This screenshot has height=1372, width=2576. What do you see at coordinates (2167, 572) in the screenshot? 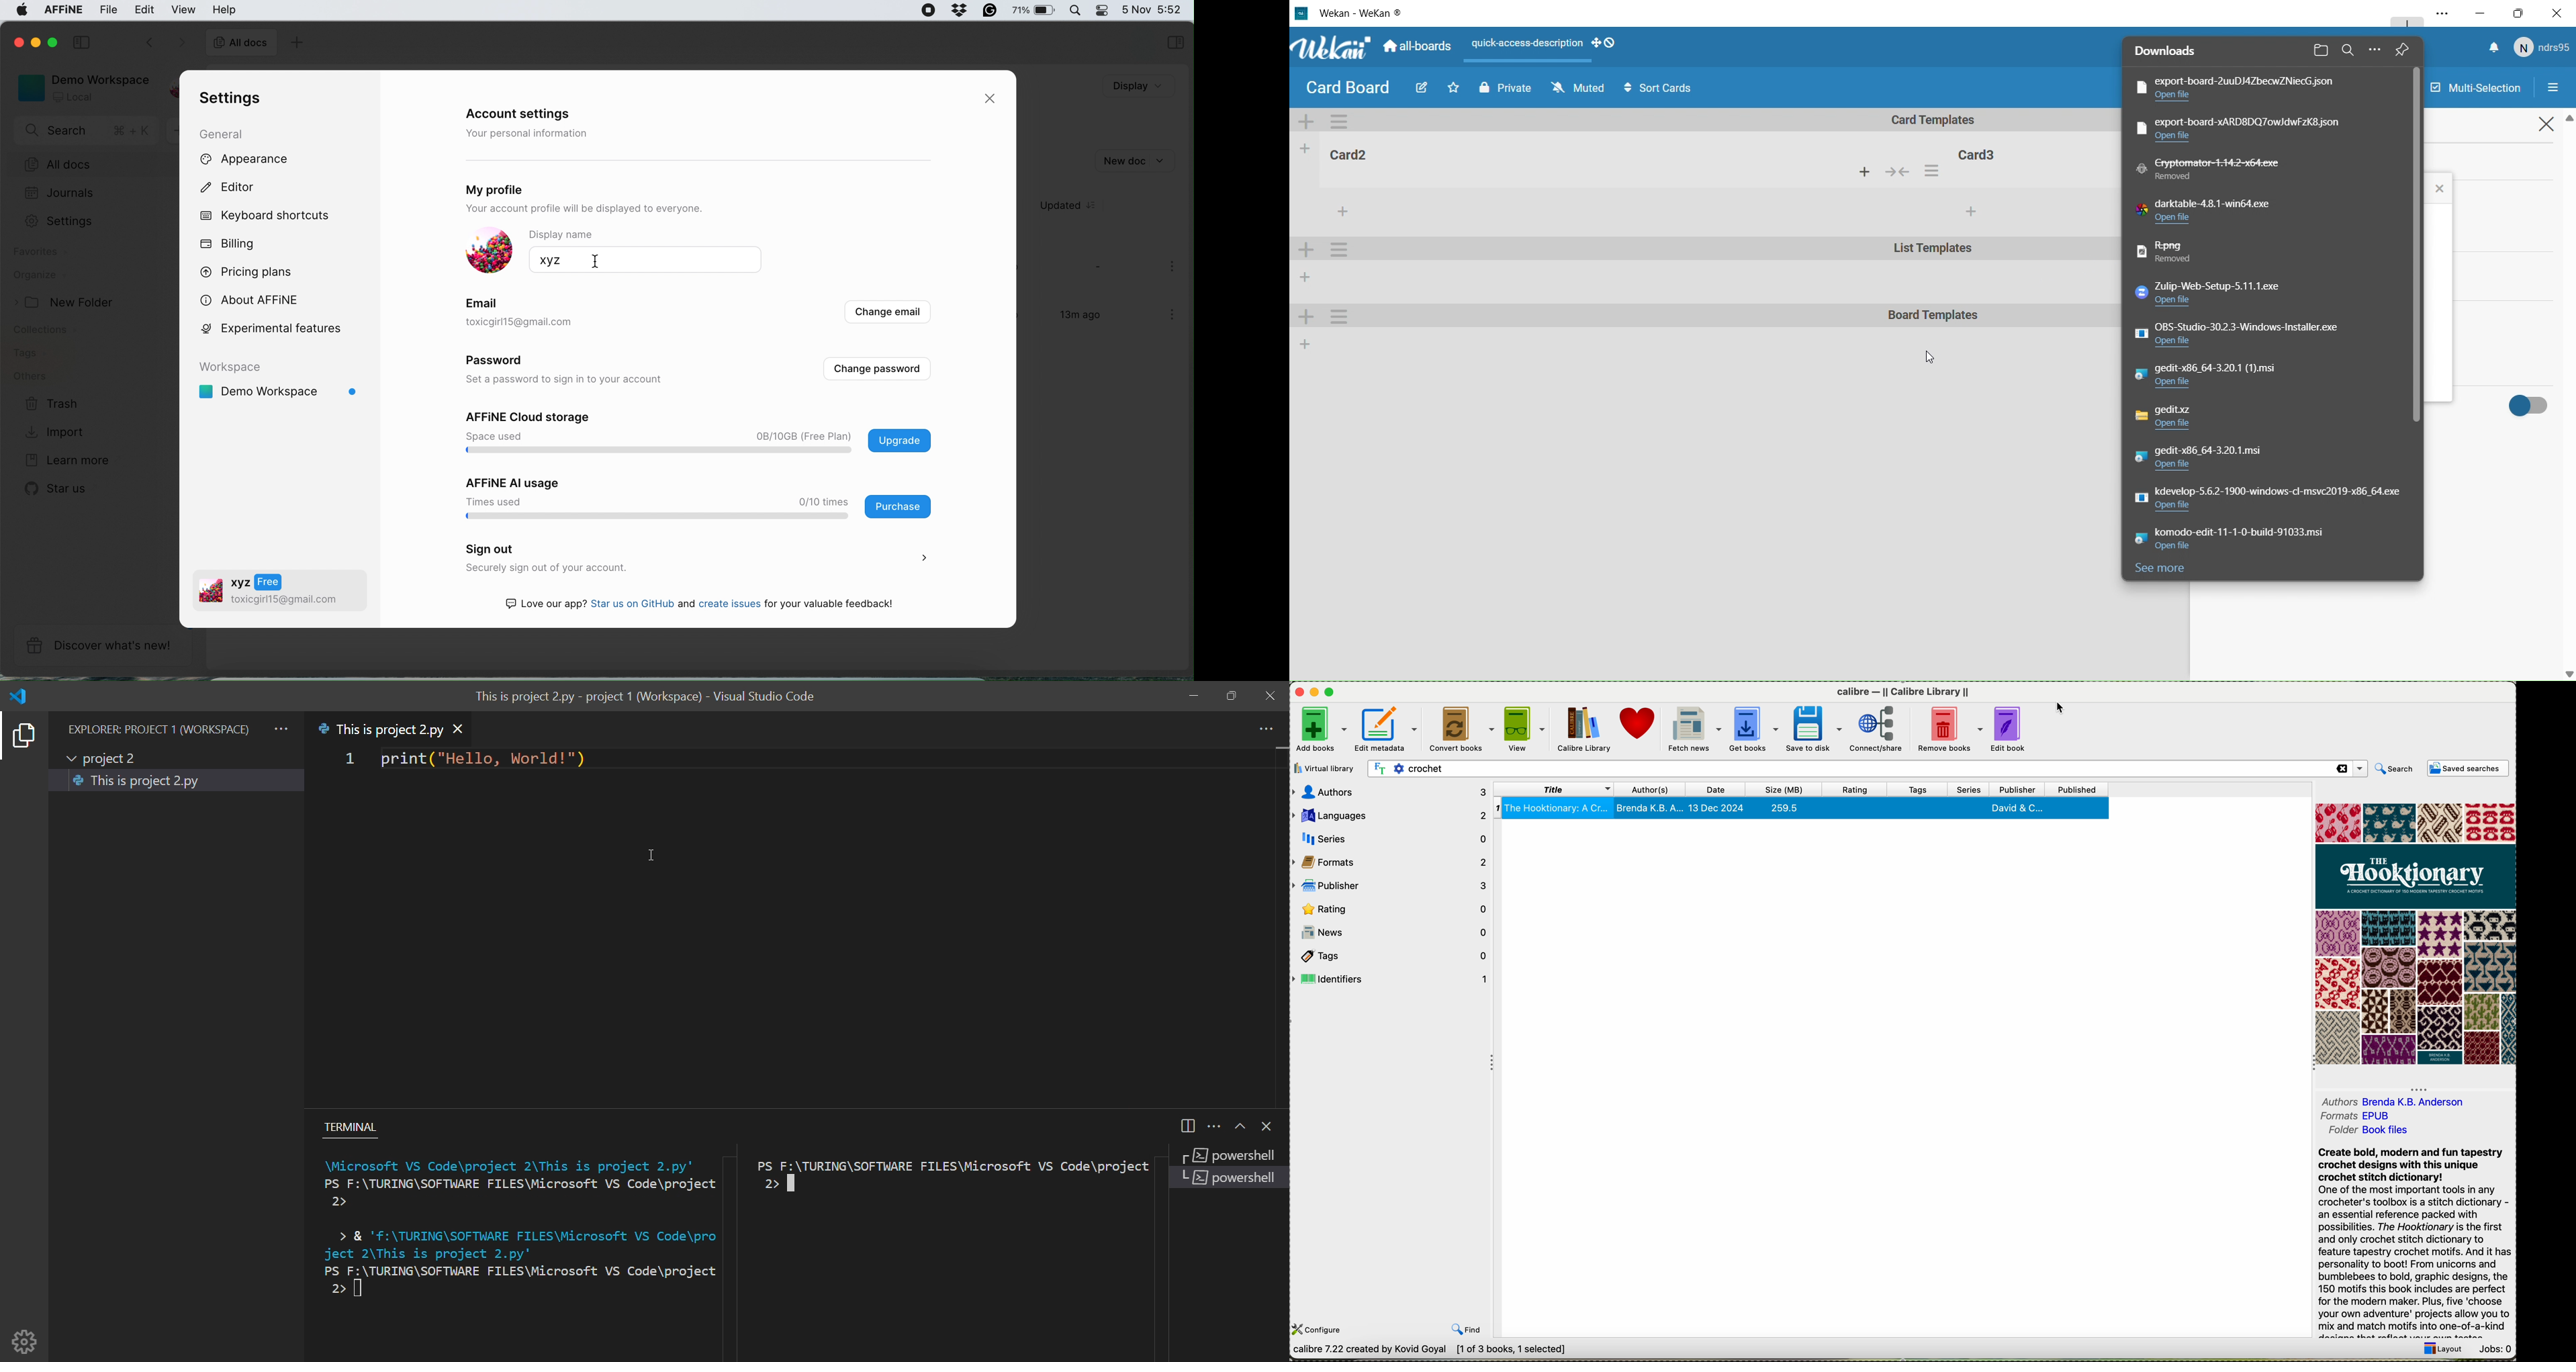
I see `see more` at bounding box center [2167, 572].